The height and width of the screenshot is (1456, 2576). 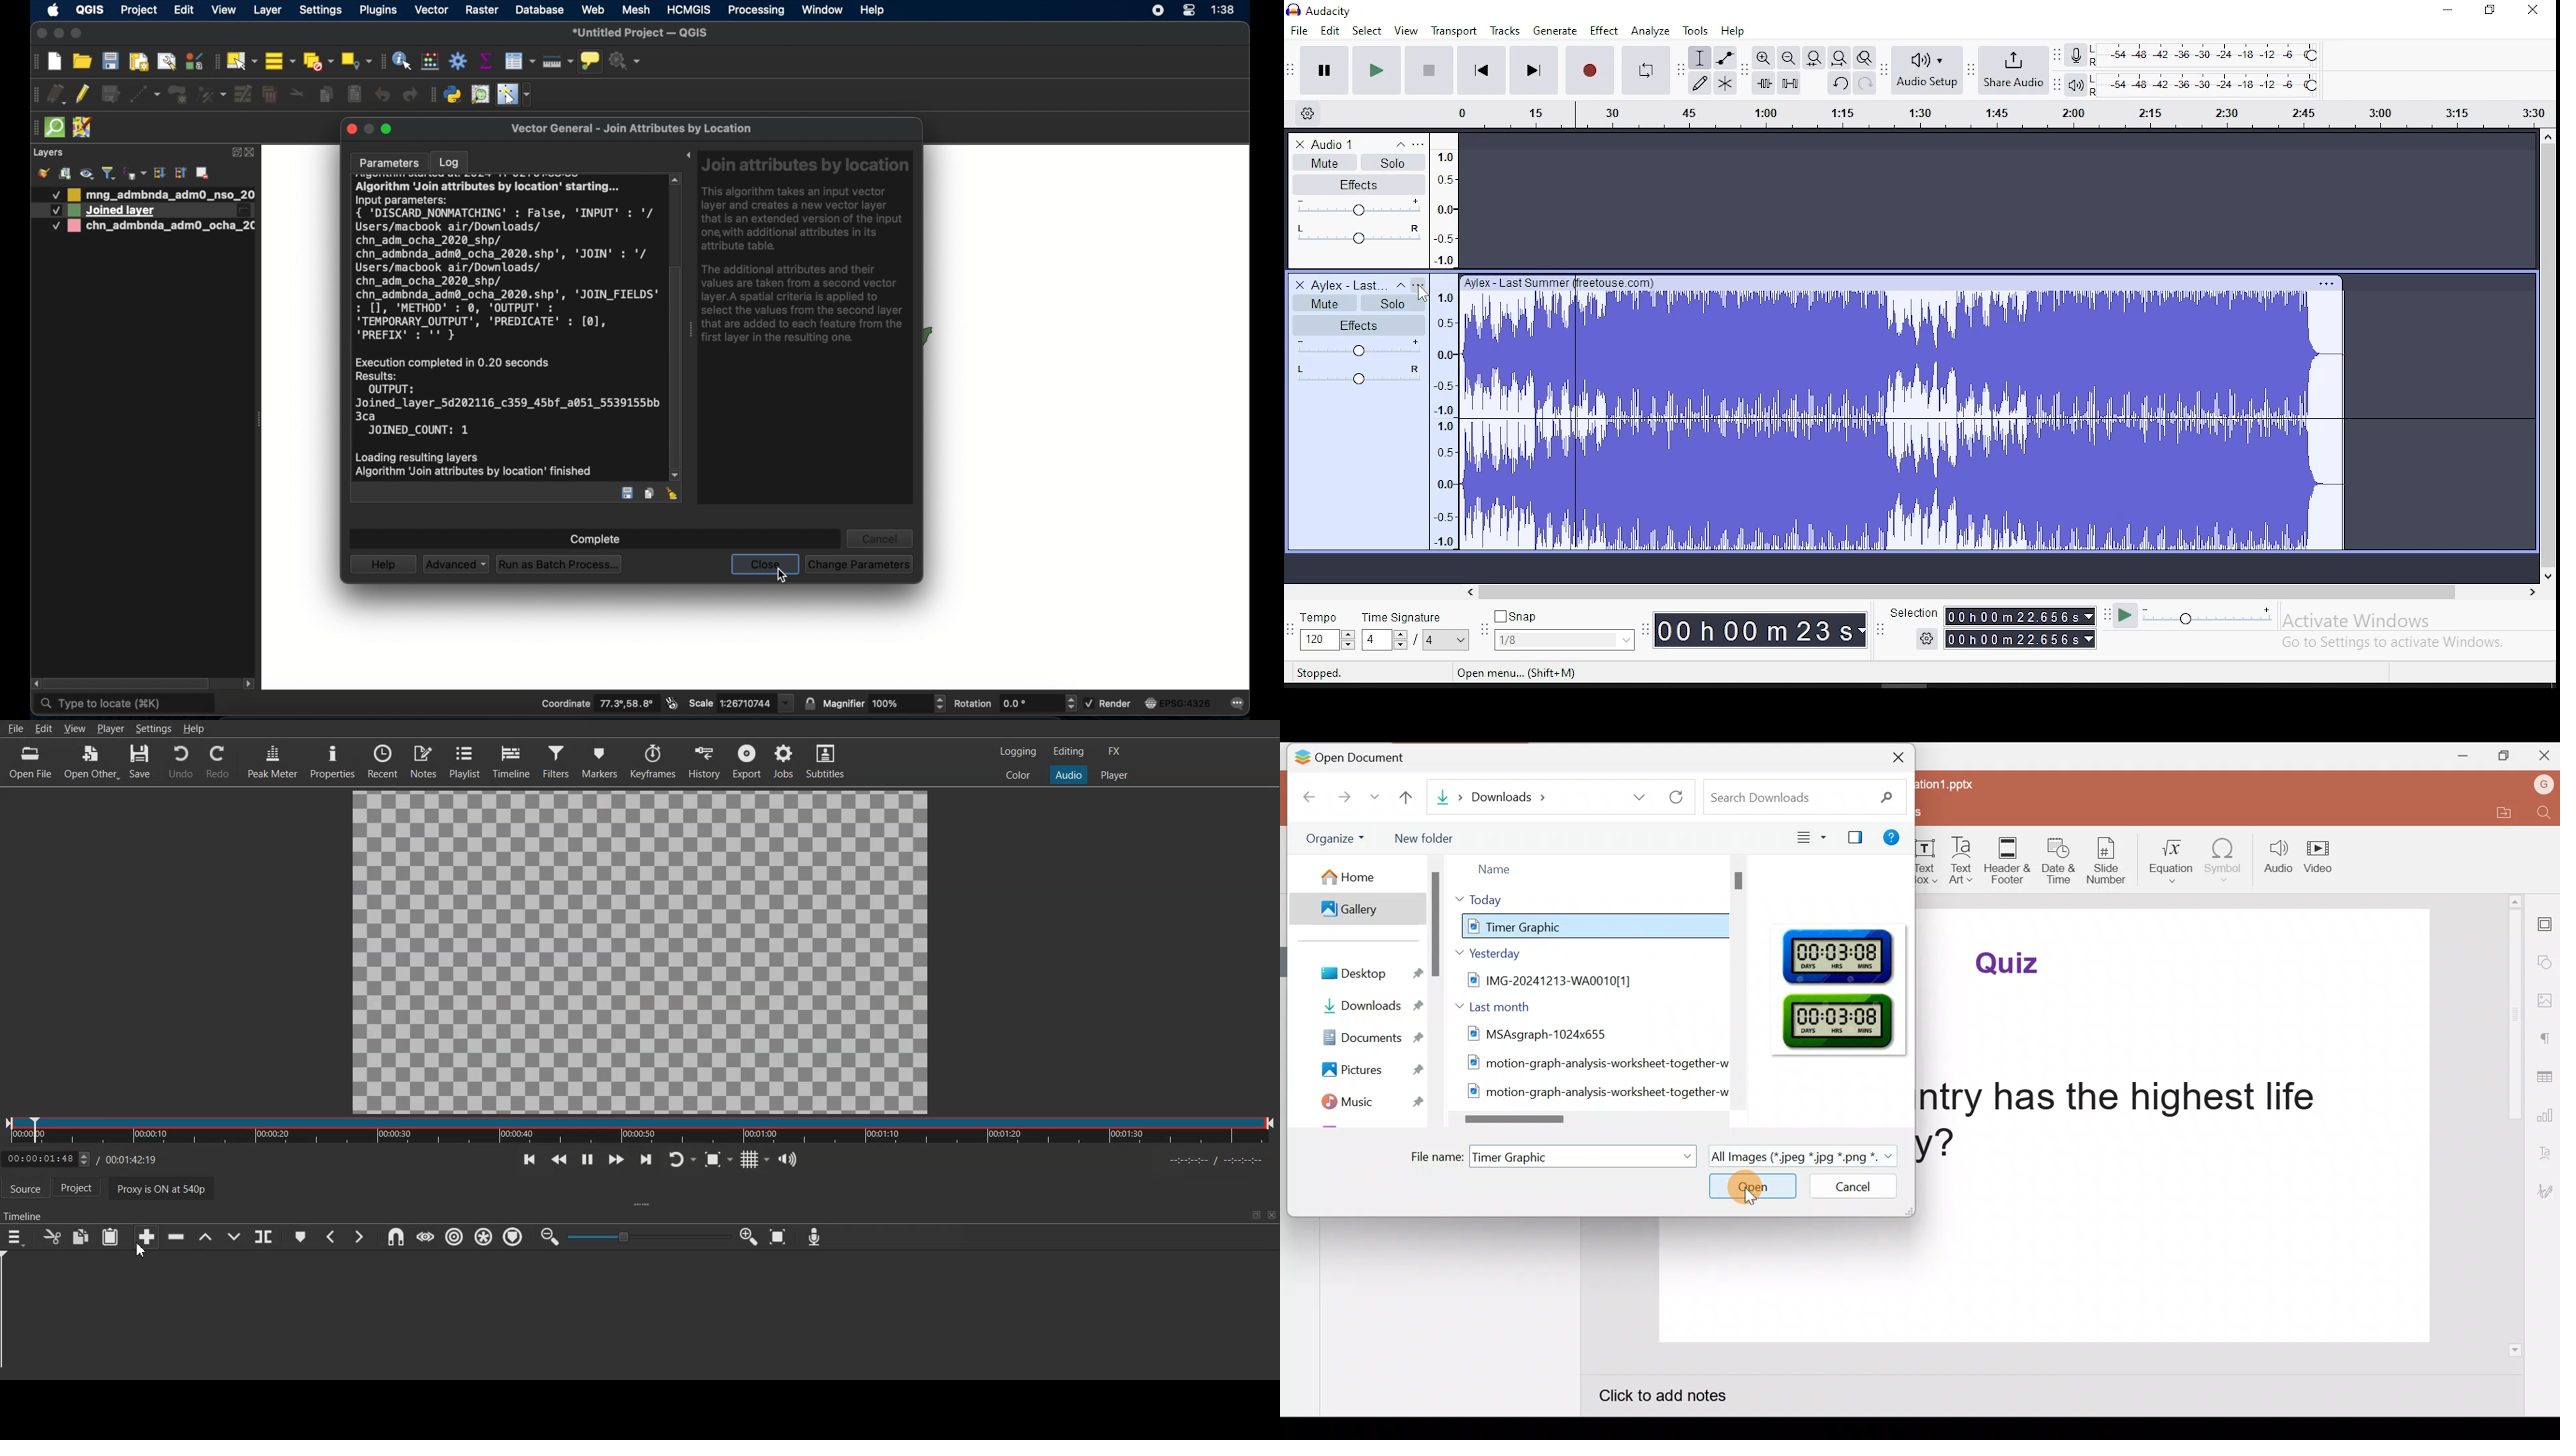 I want to click on Audio, so click(x=2273, y=856).